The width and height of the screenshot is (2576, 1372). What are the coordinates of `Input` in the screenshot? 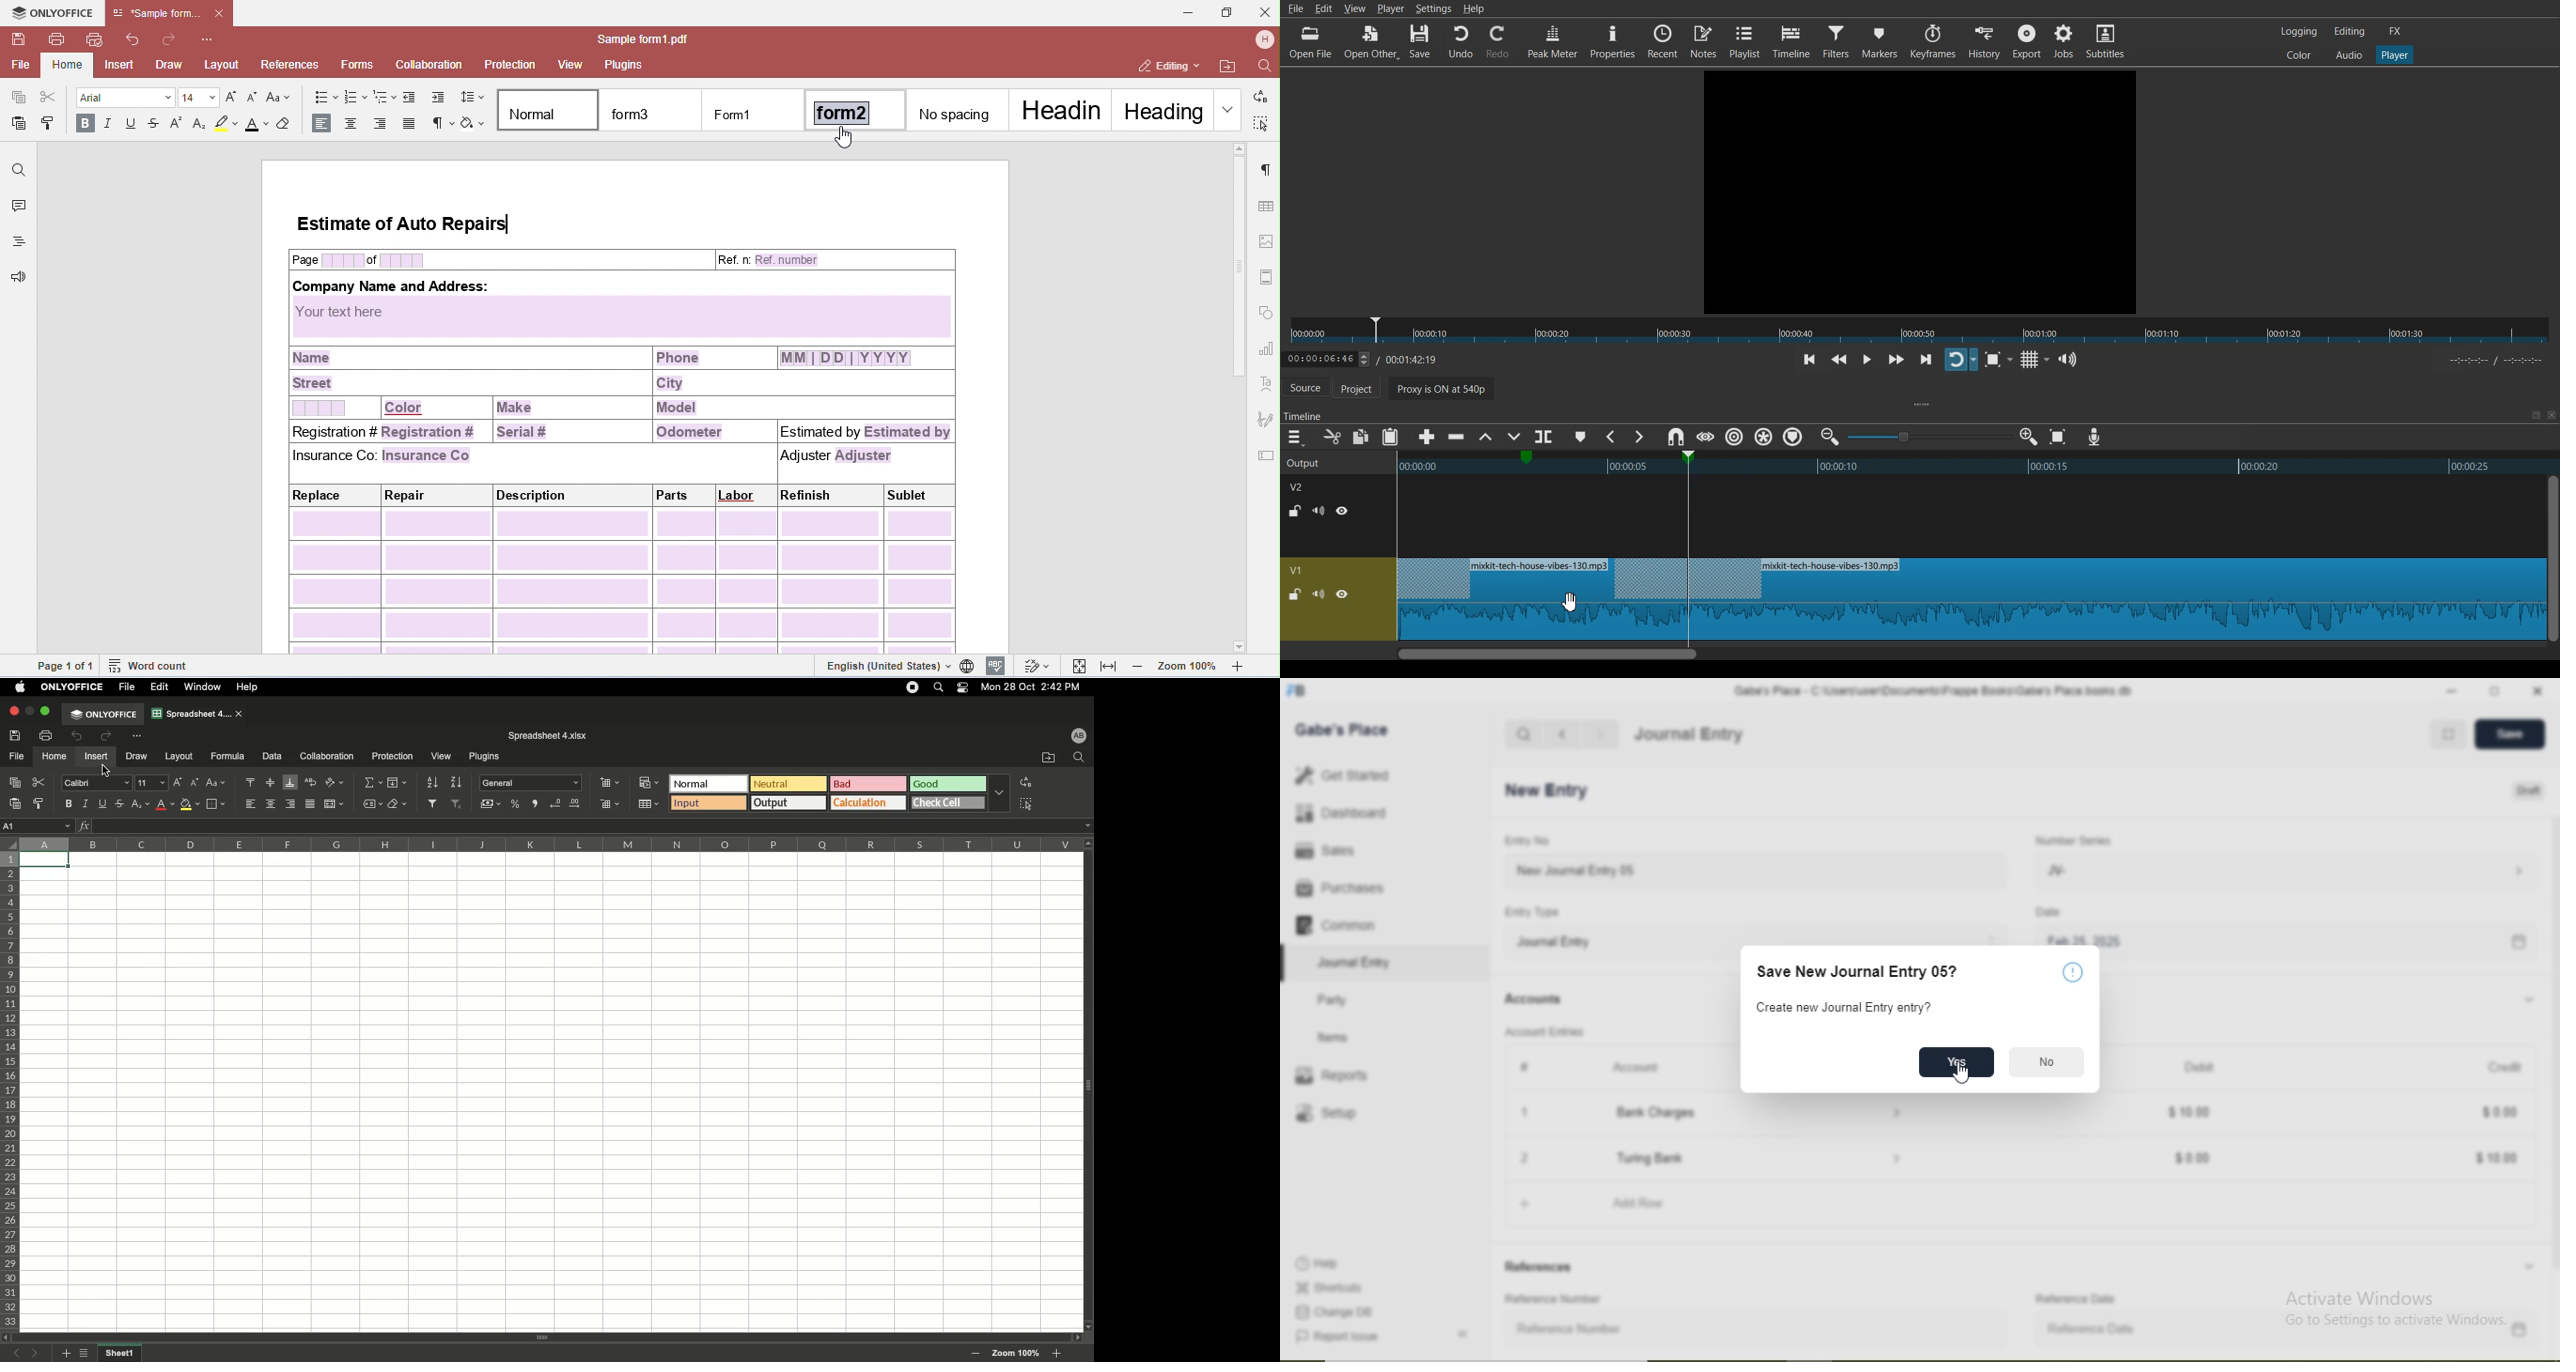 It's located at (709, 803).